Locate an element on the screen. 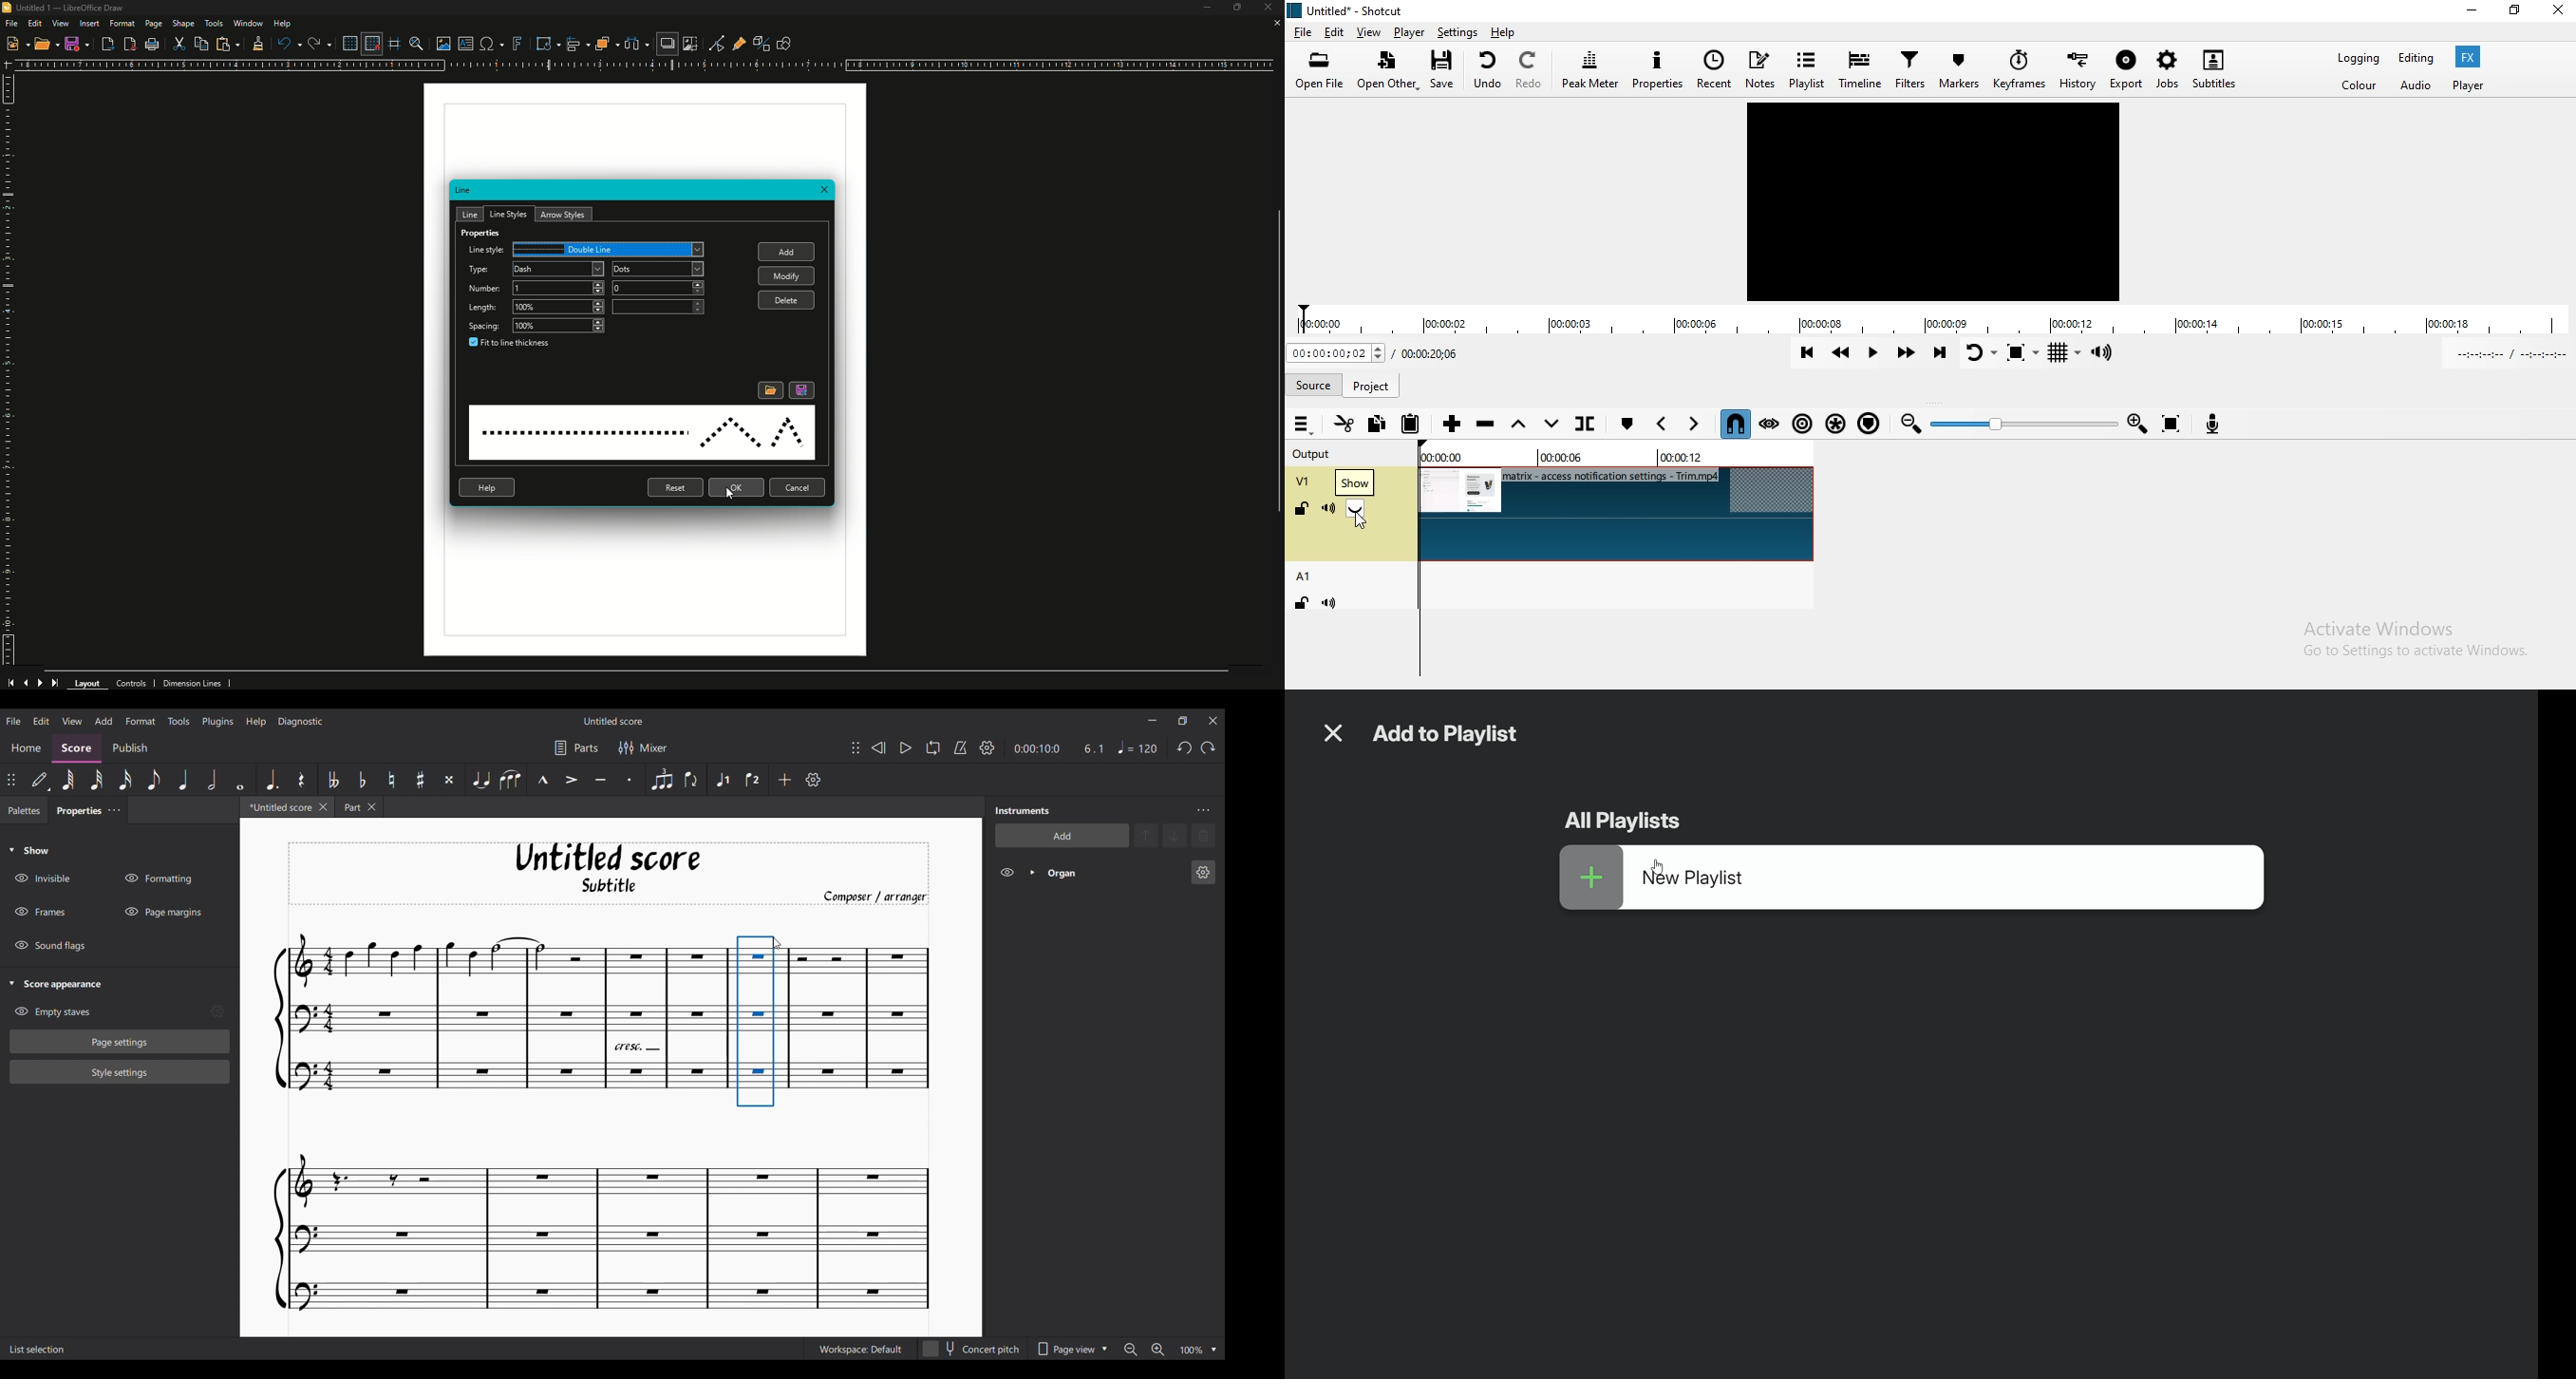 The width and height of the screenshot is (2576, 1400). Save is located at coordinates (77, 44).